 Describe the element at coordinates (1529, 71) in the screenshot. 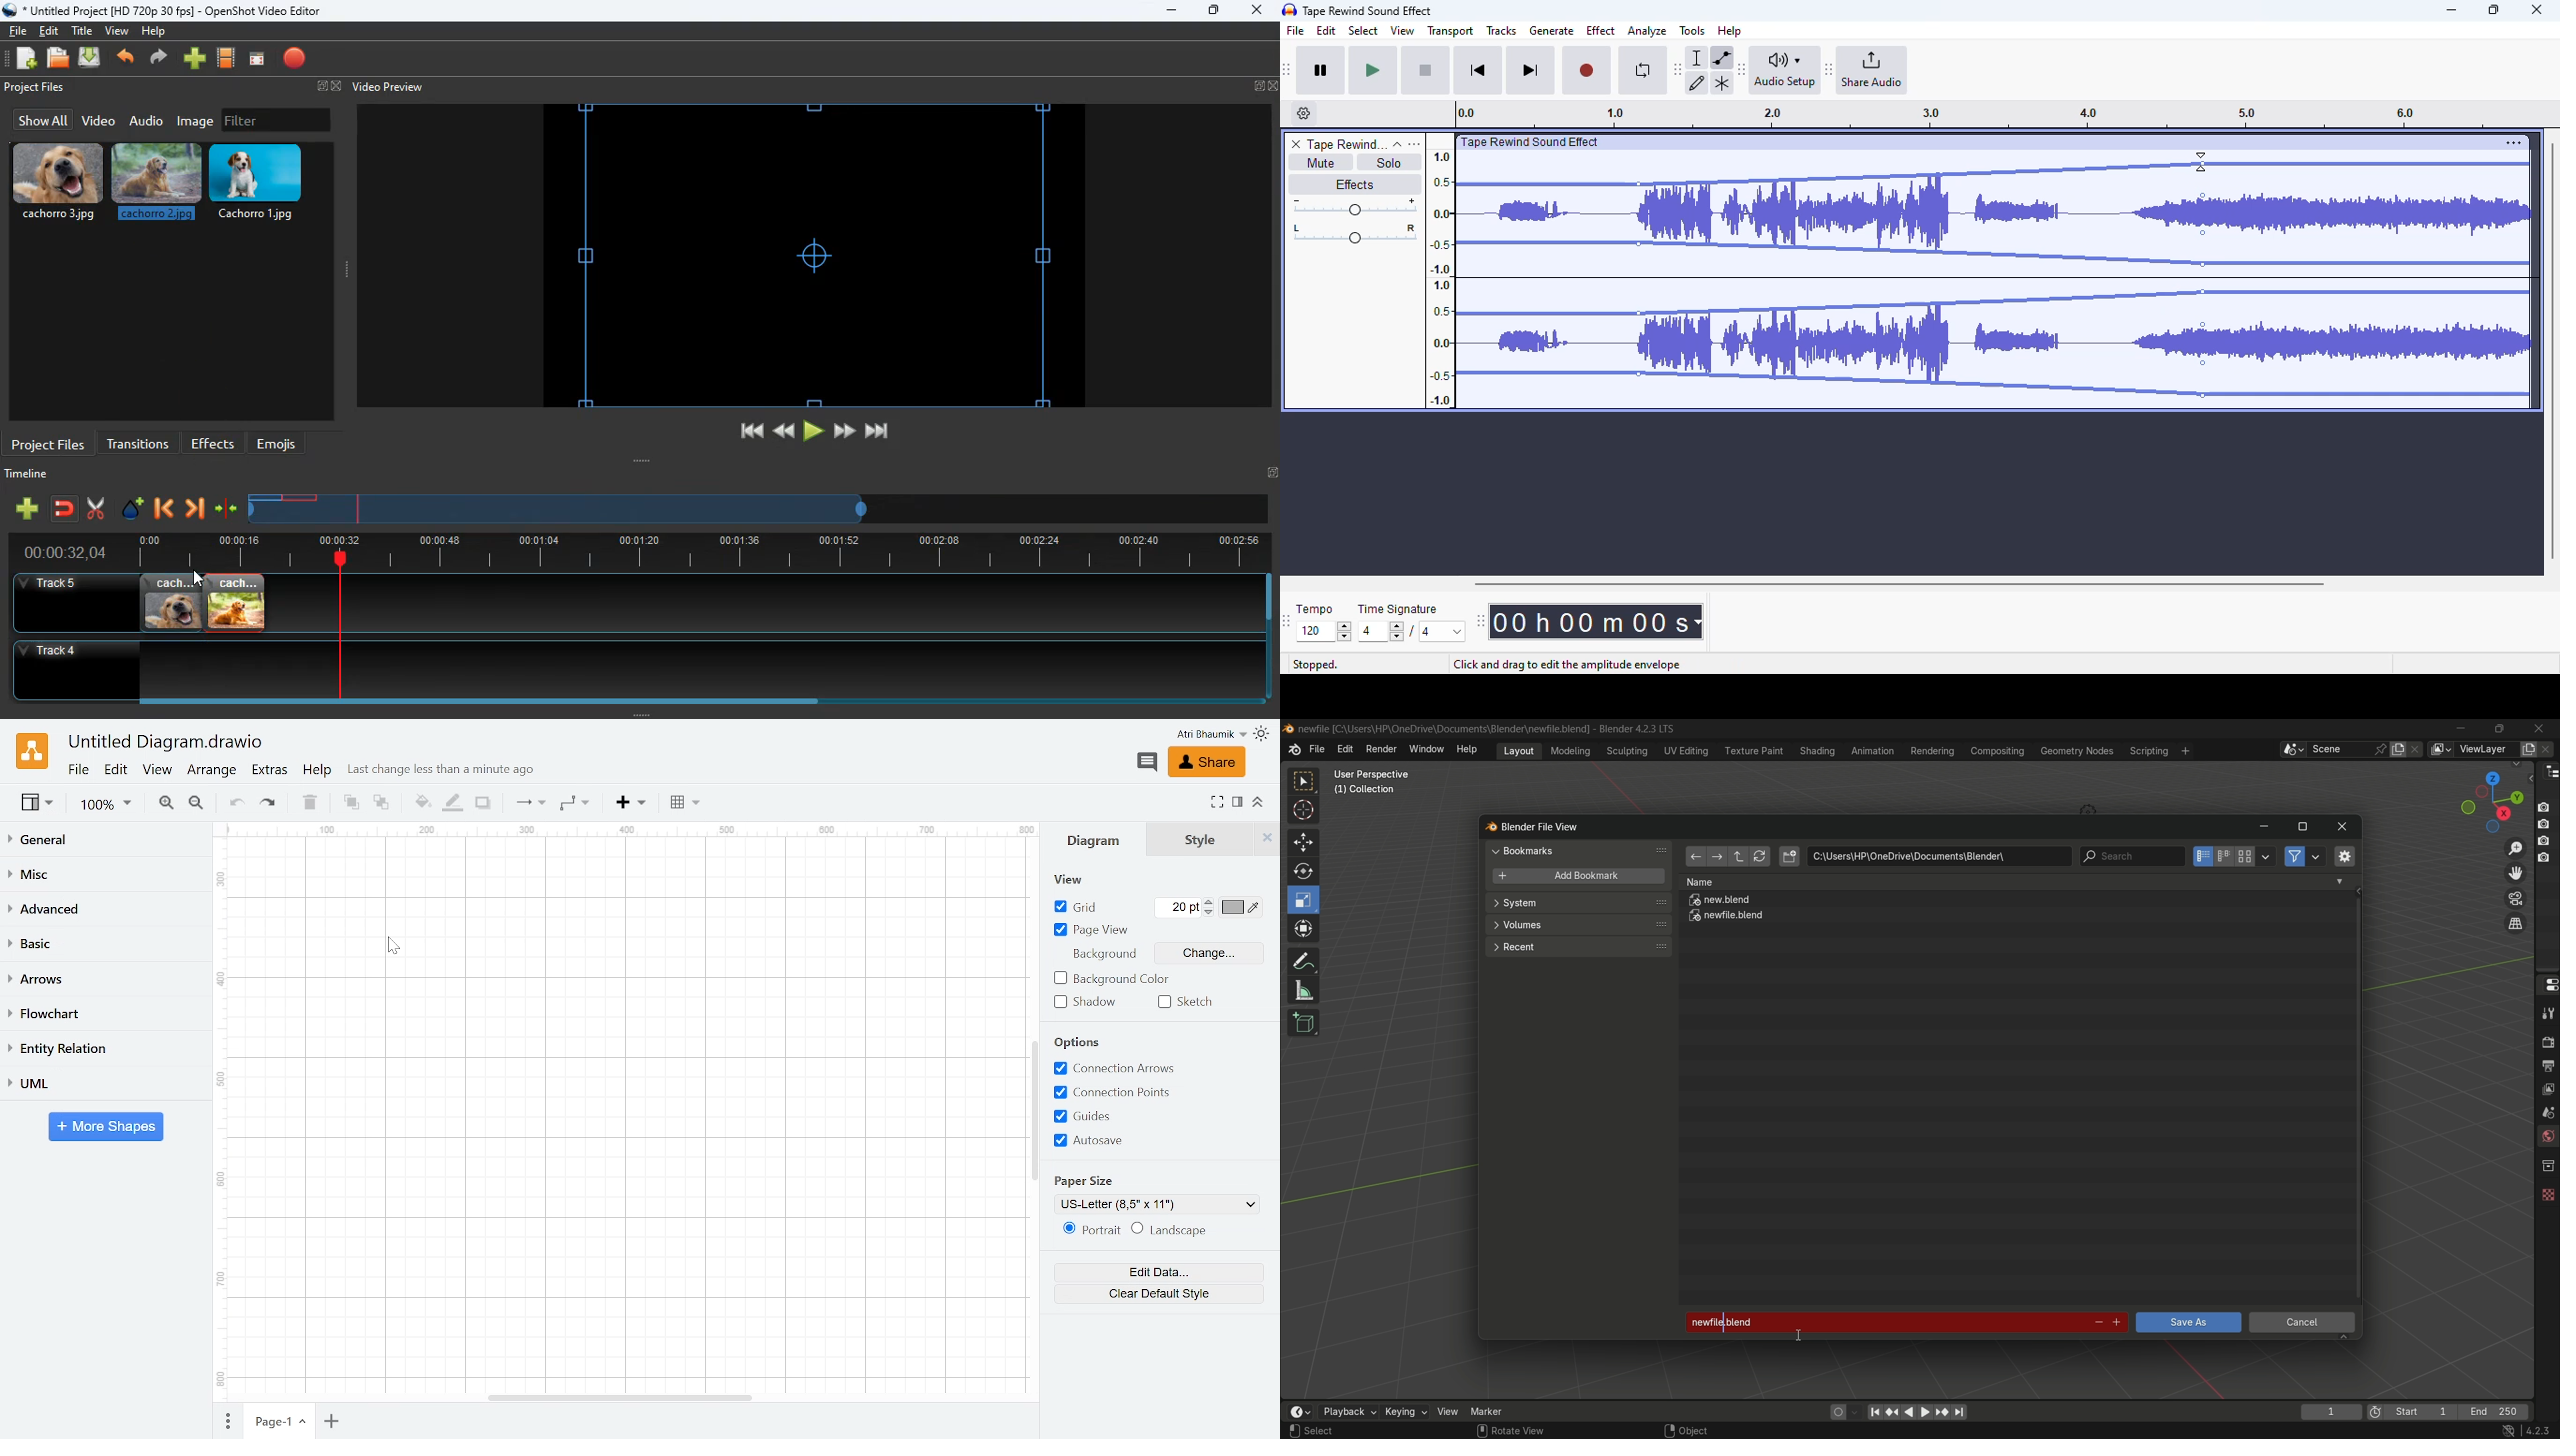

I see `skip to end` at that location.